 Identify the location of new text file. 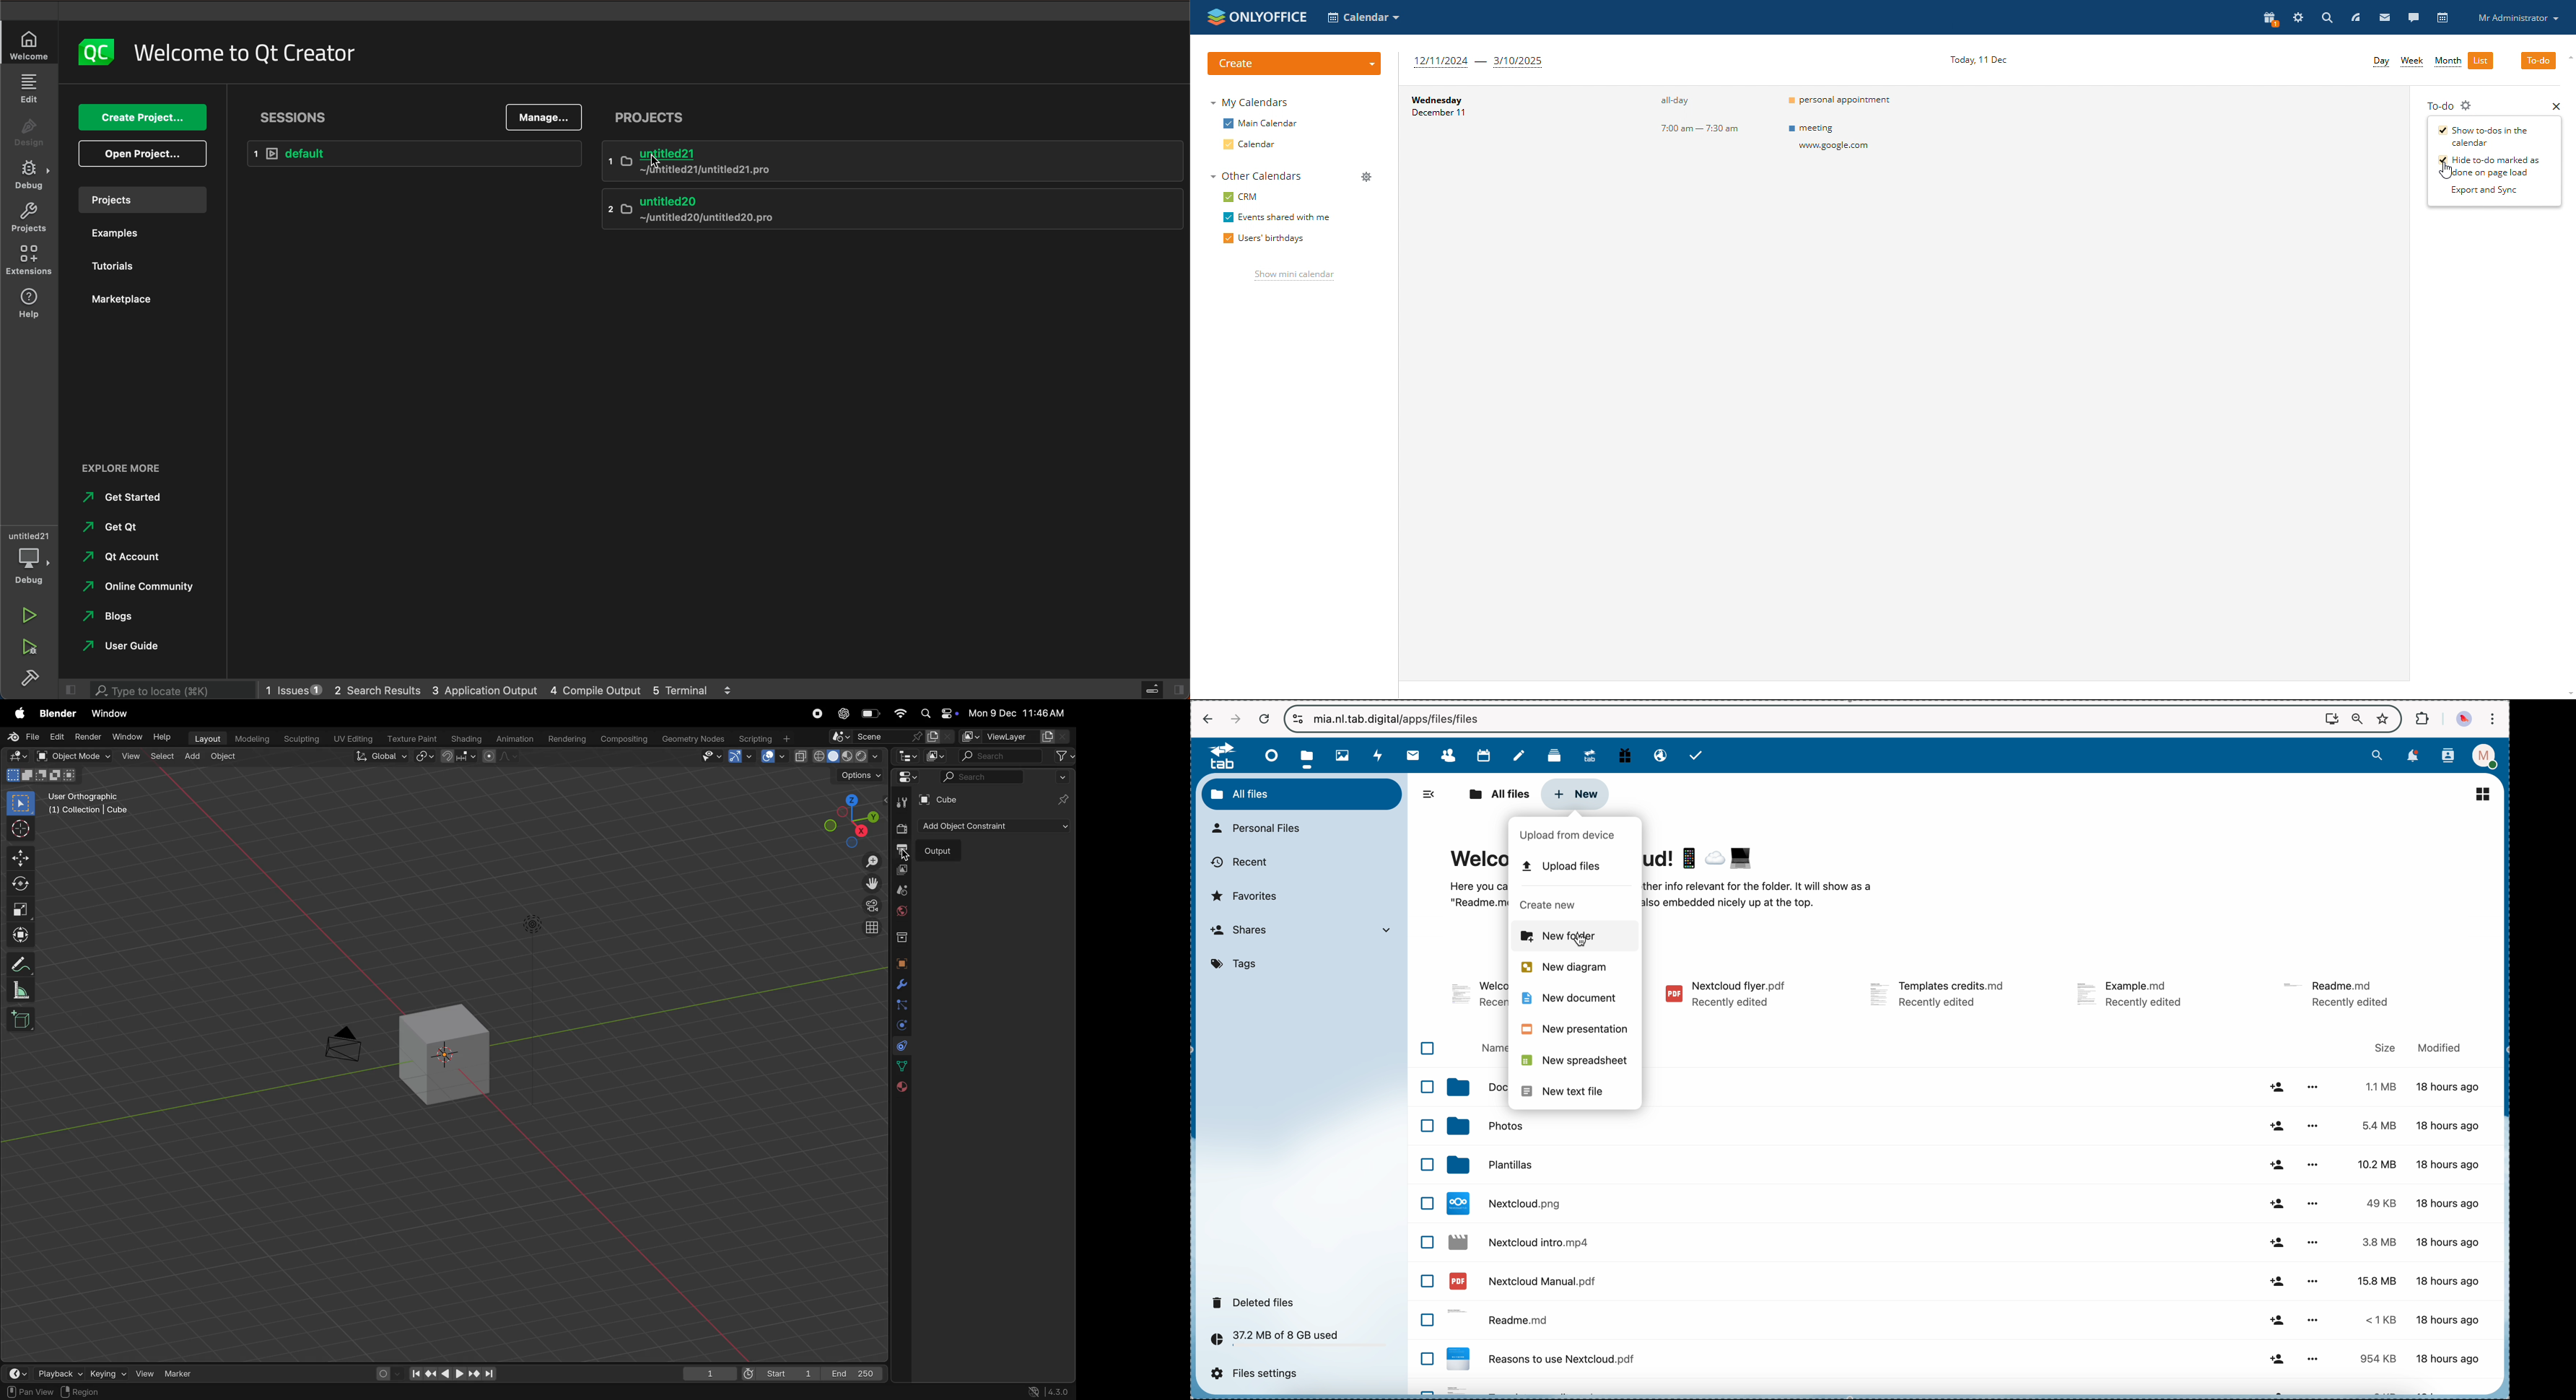
(1566, 1092).